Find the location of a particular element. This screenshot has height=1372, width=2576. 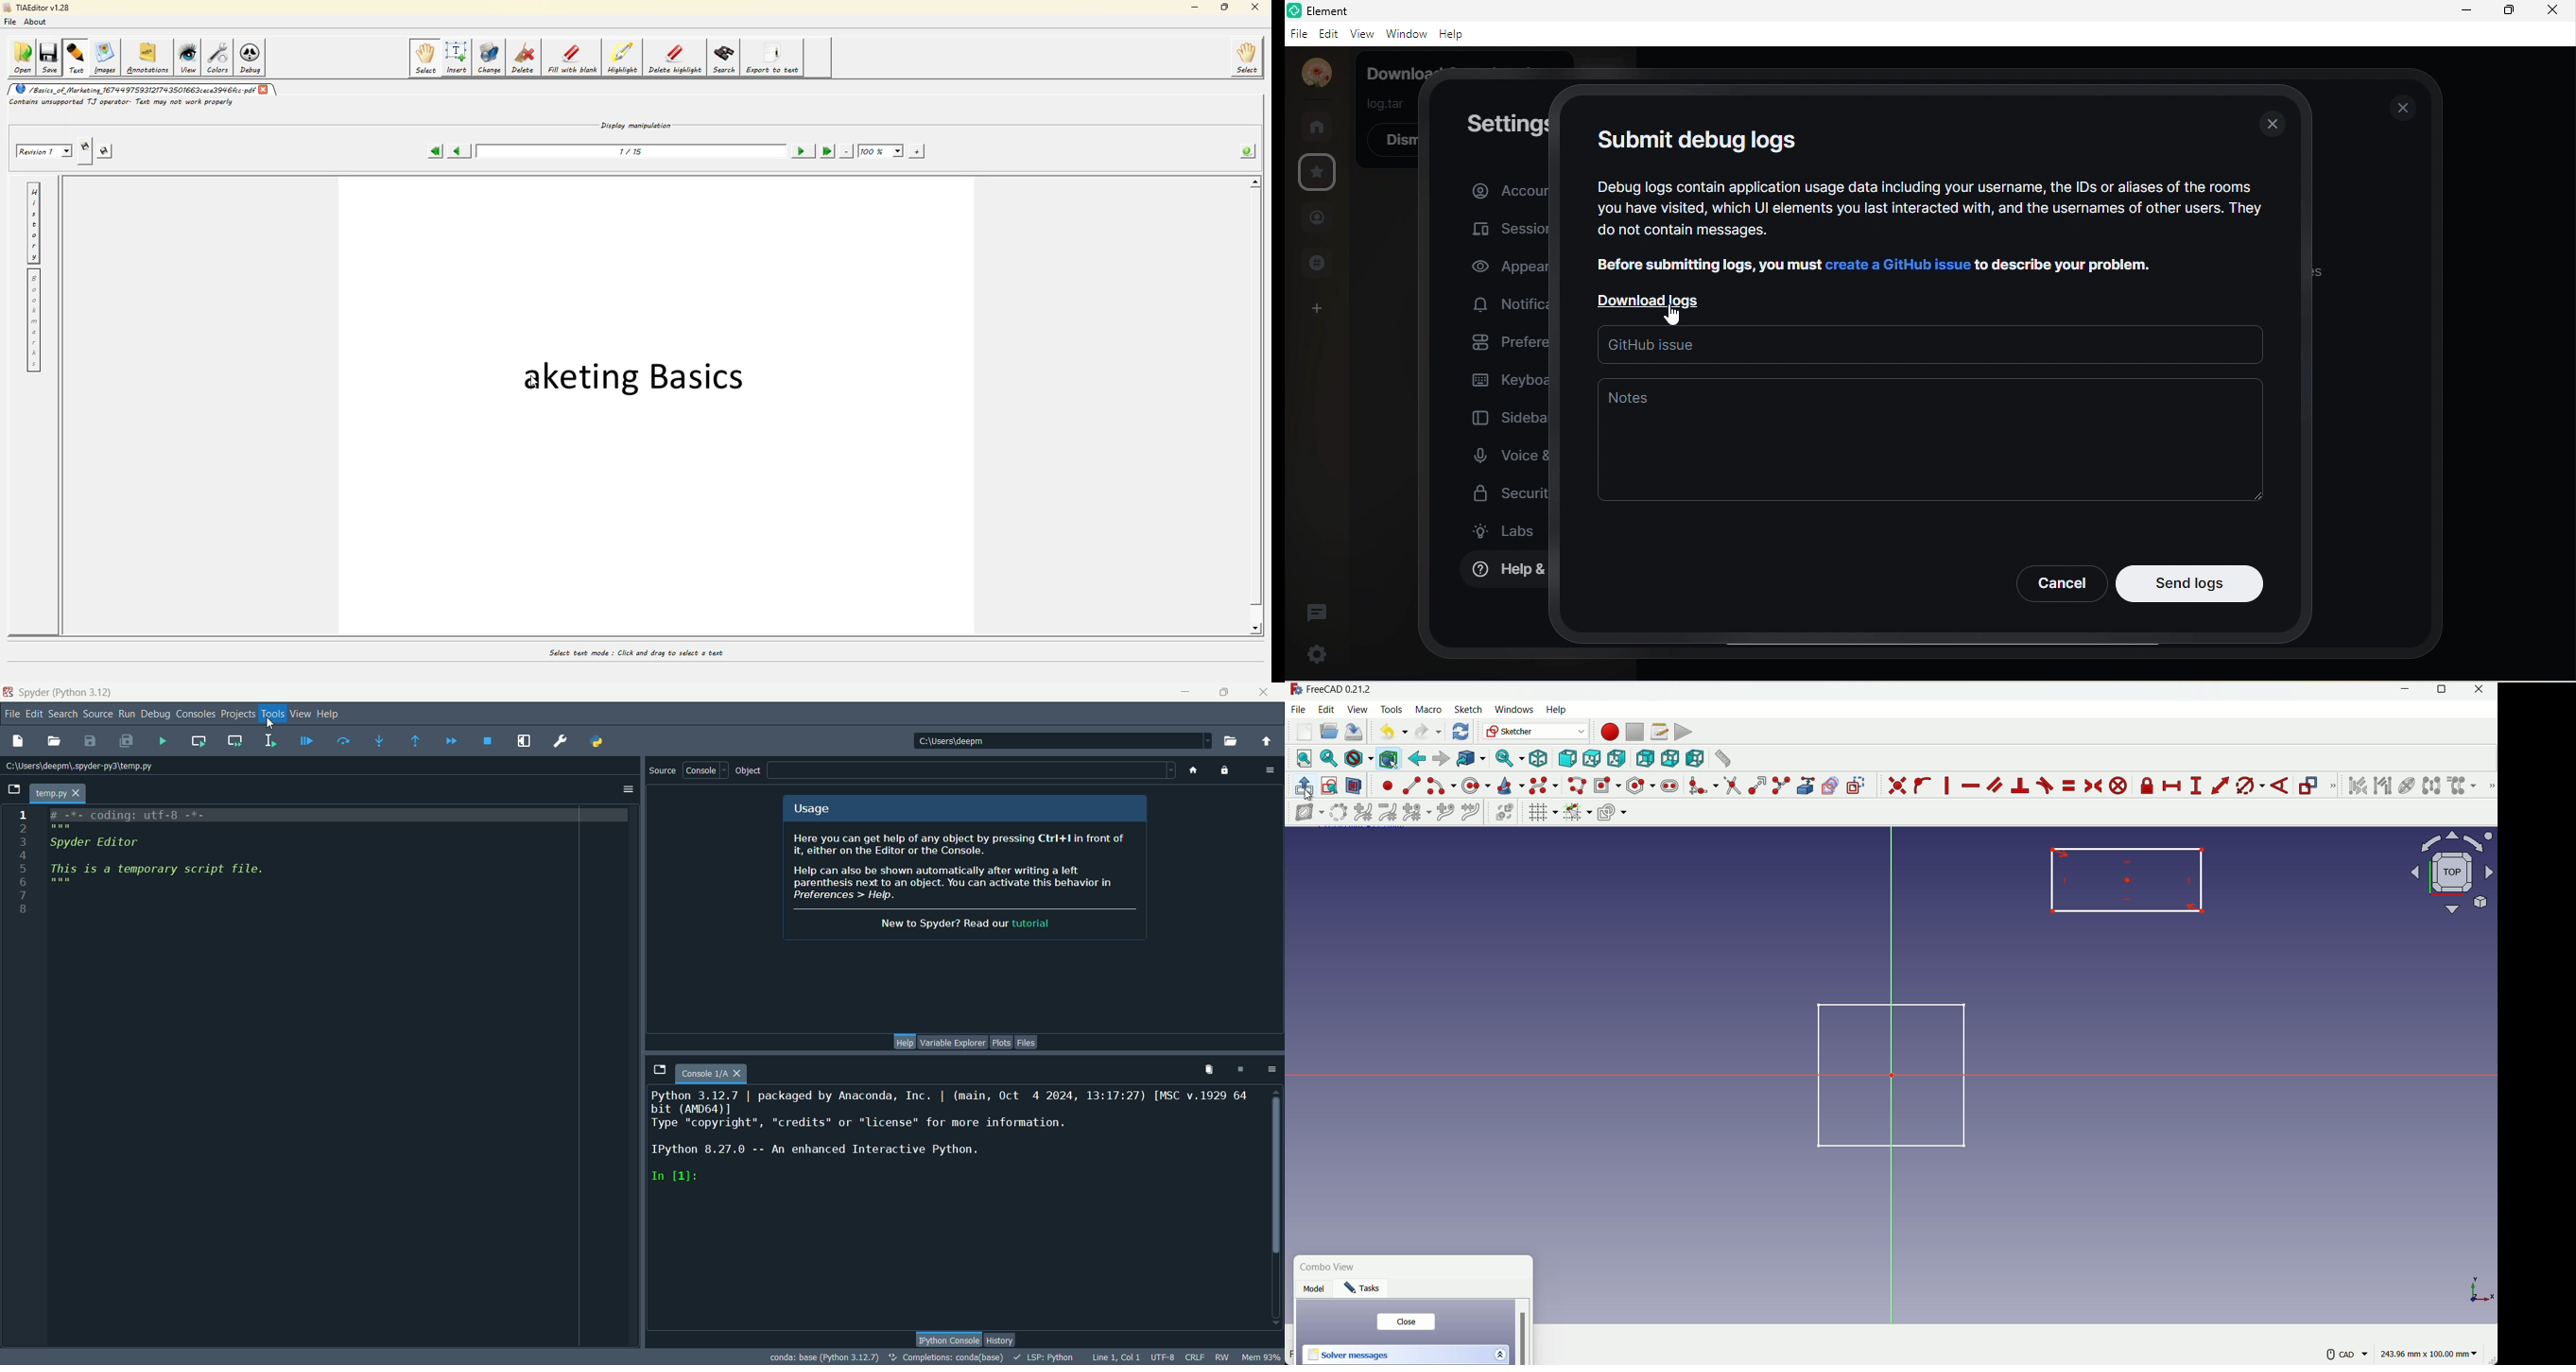

cursor is located at coordinates (270, 732).